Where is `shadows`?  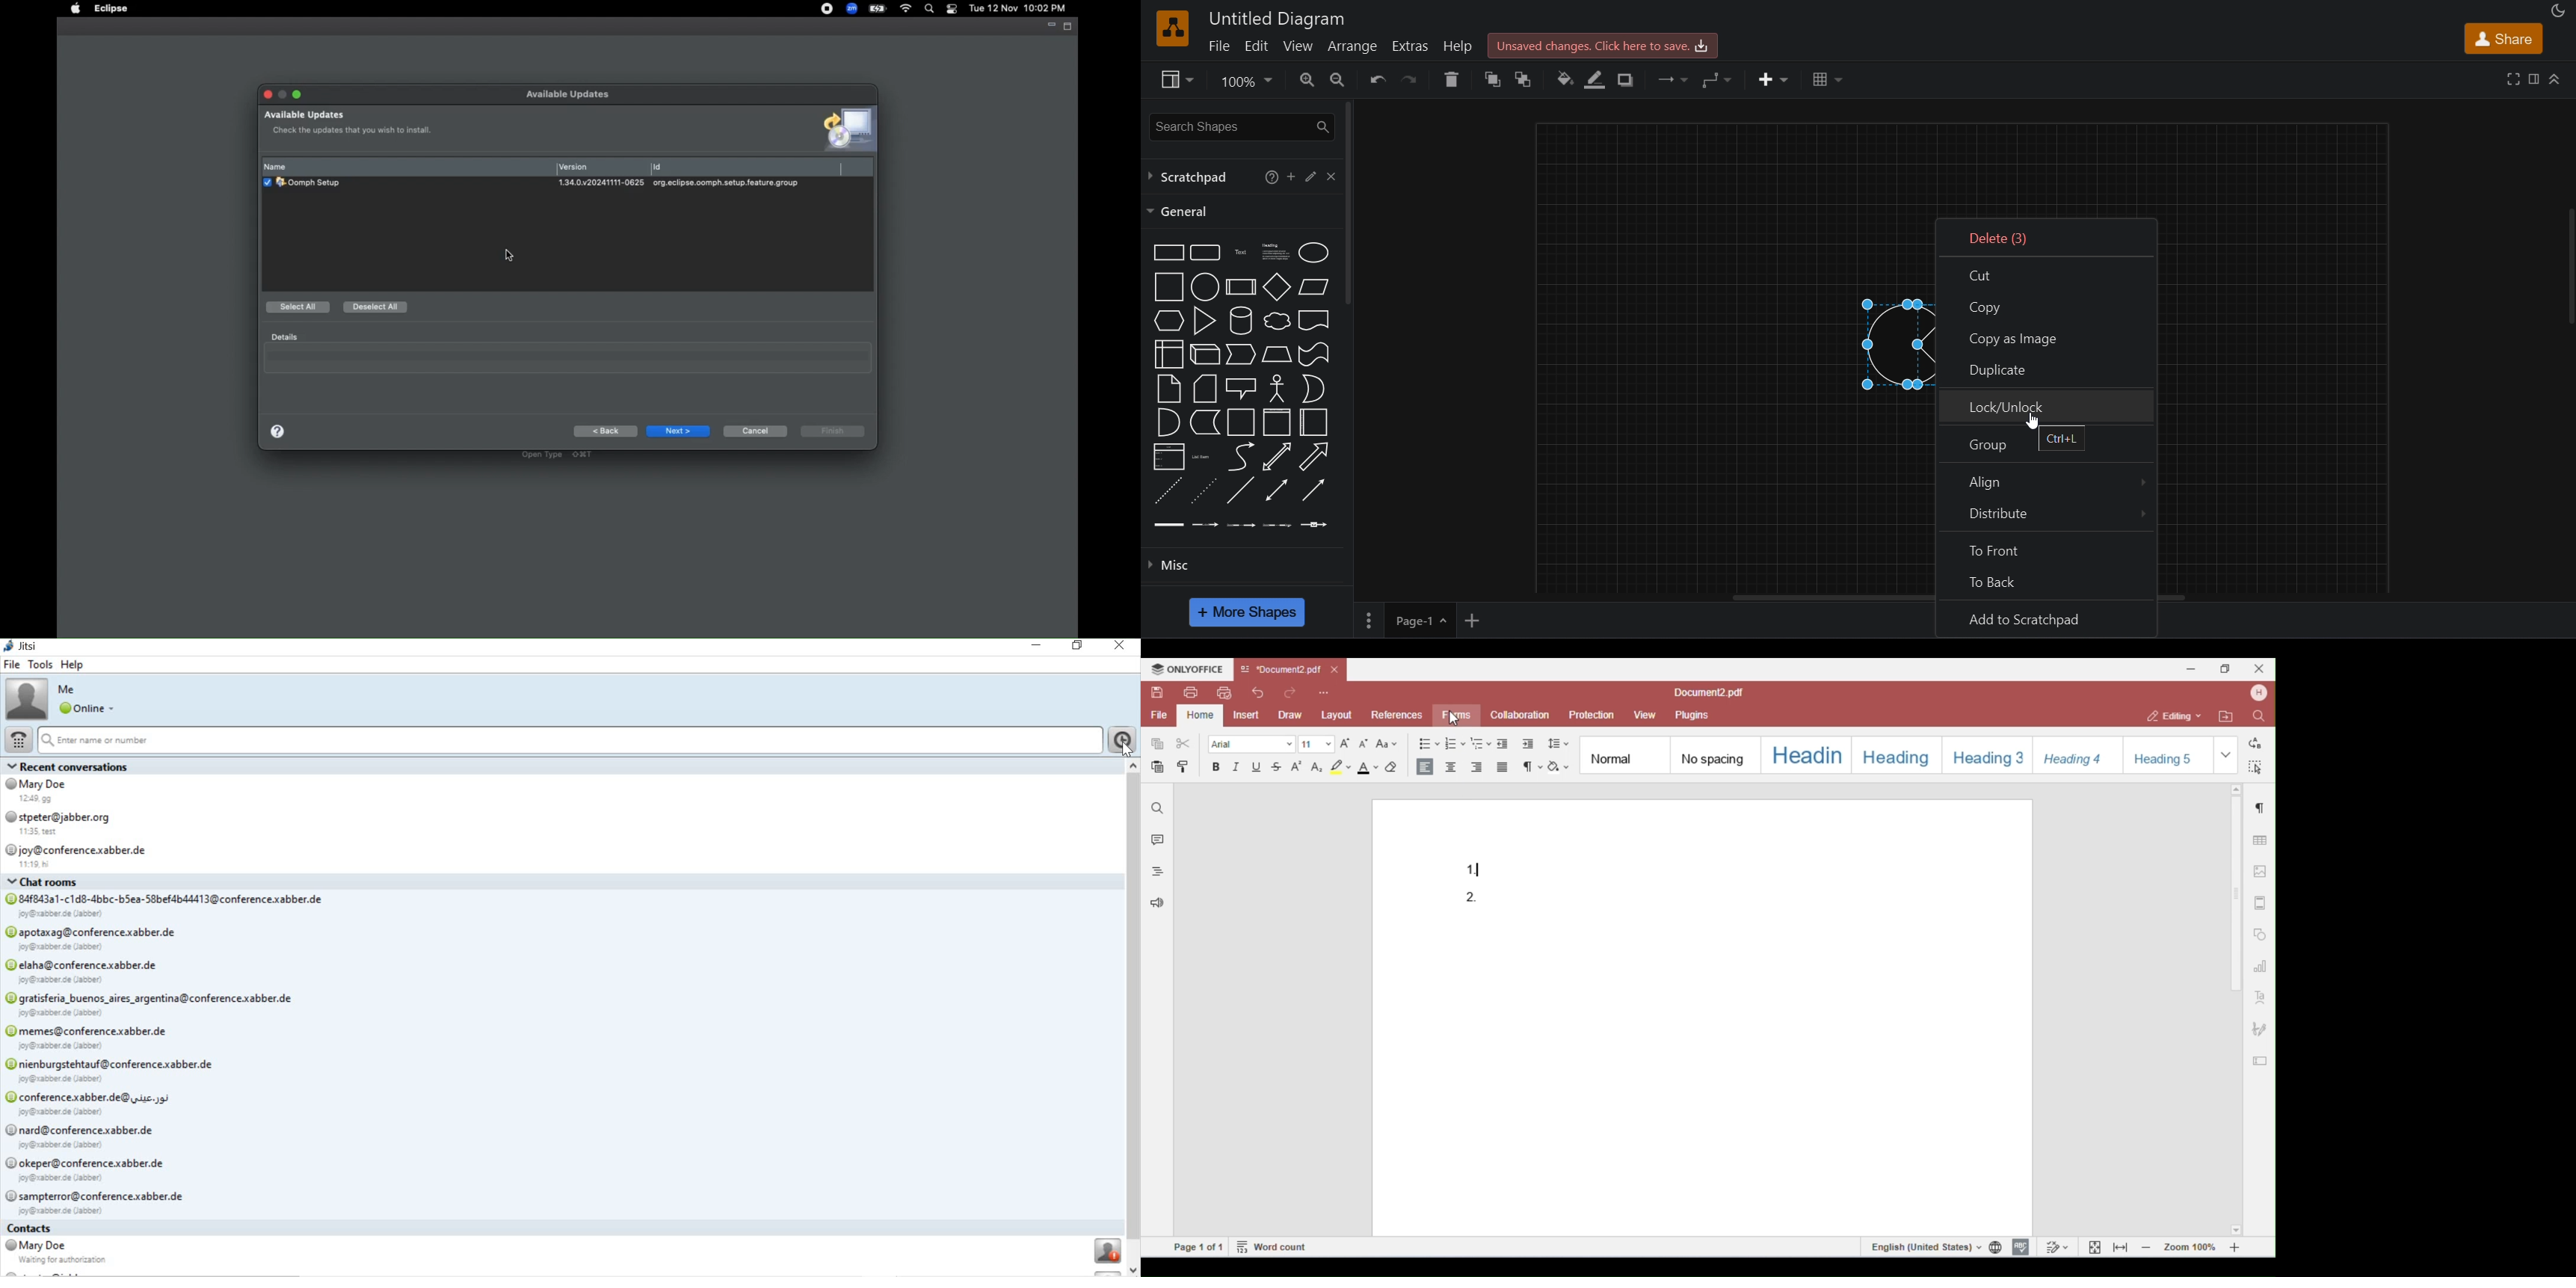
shadows is located at coordinates (1624, 80).